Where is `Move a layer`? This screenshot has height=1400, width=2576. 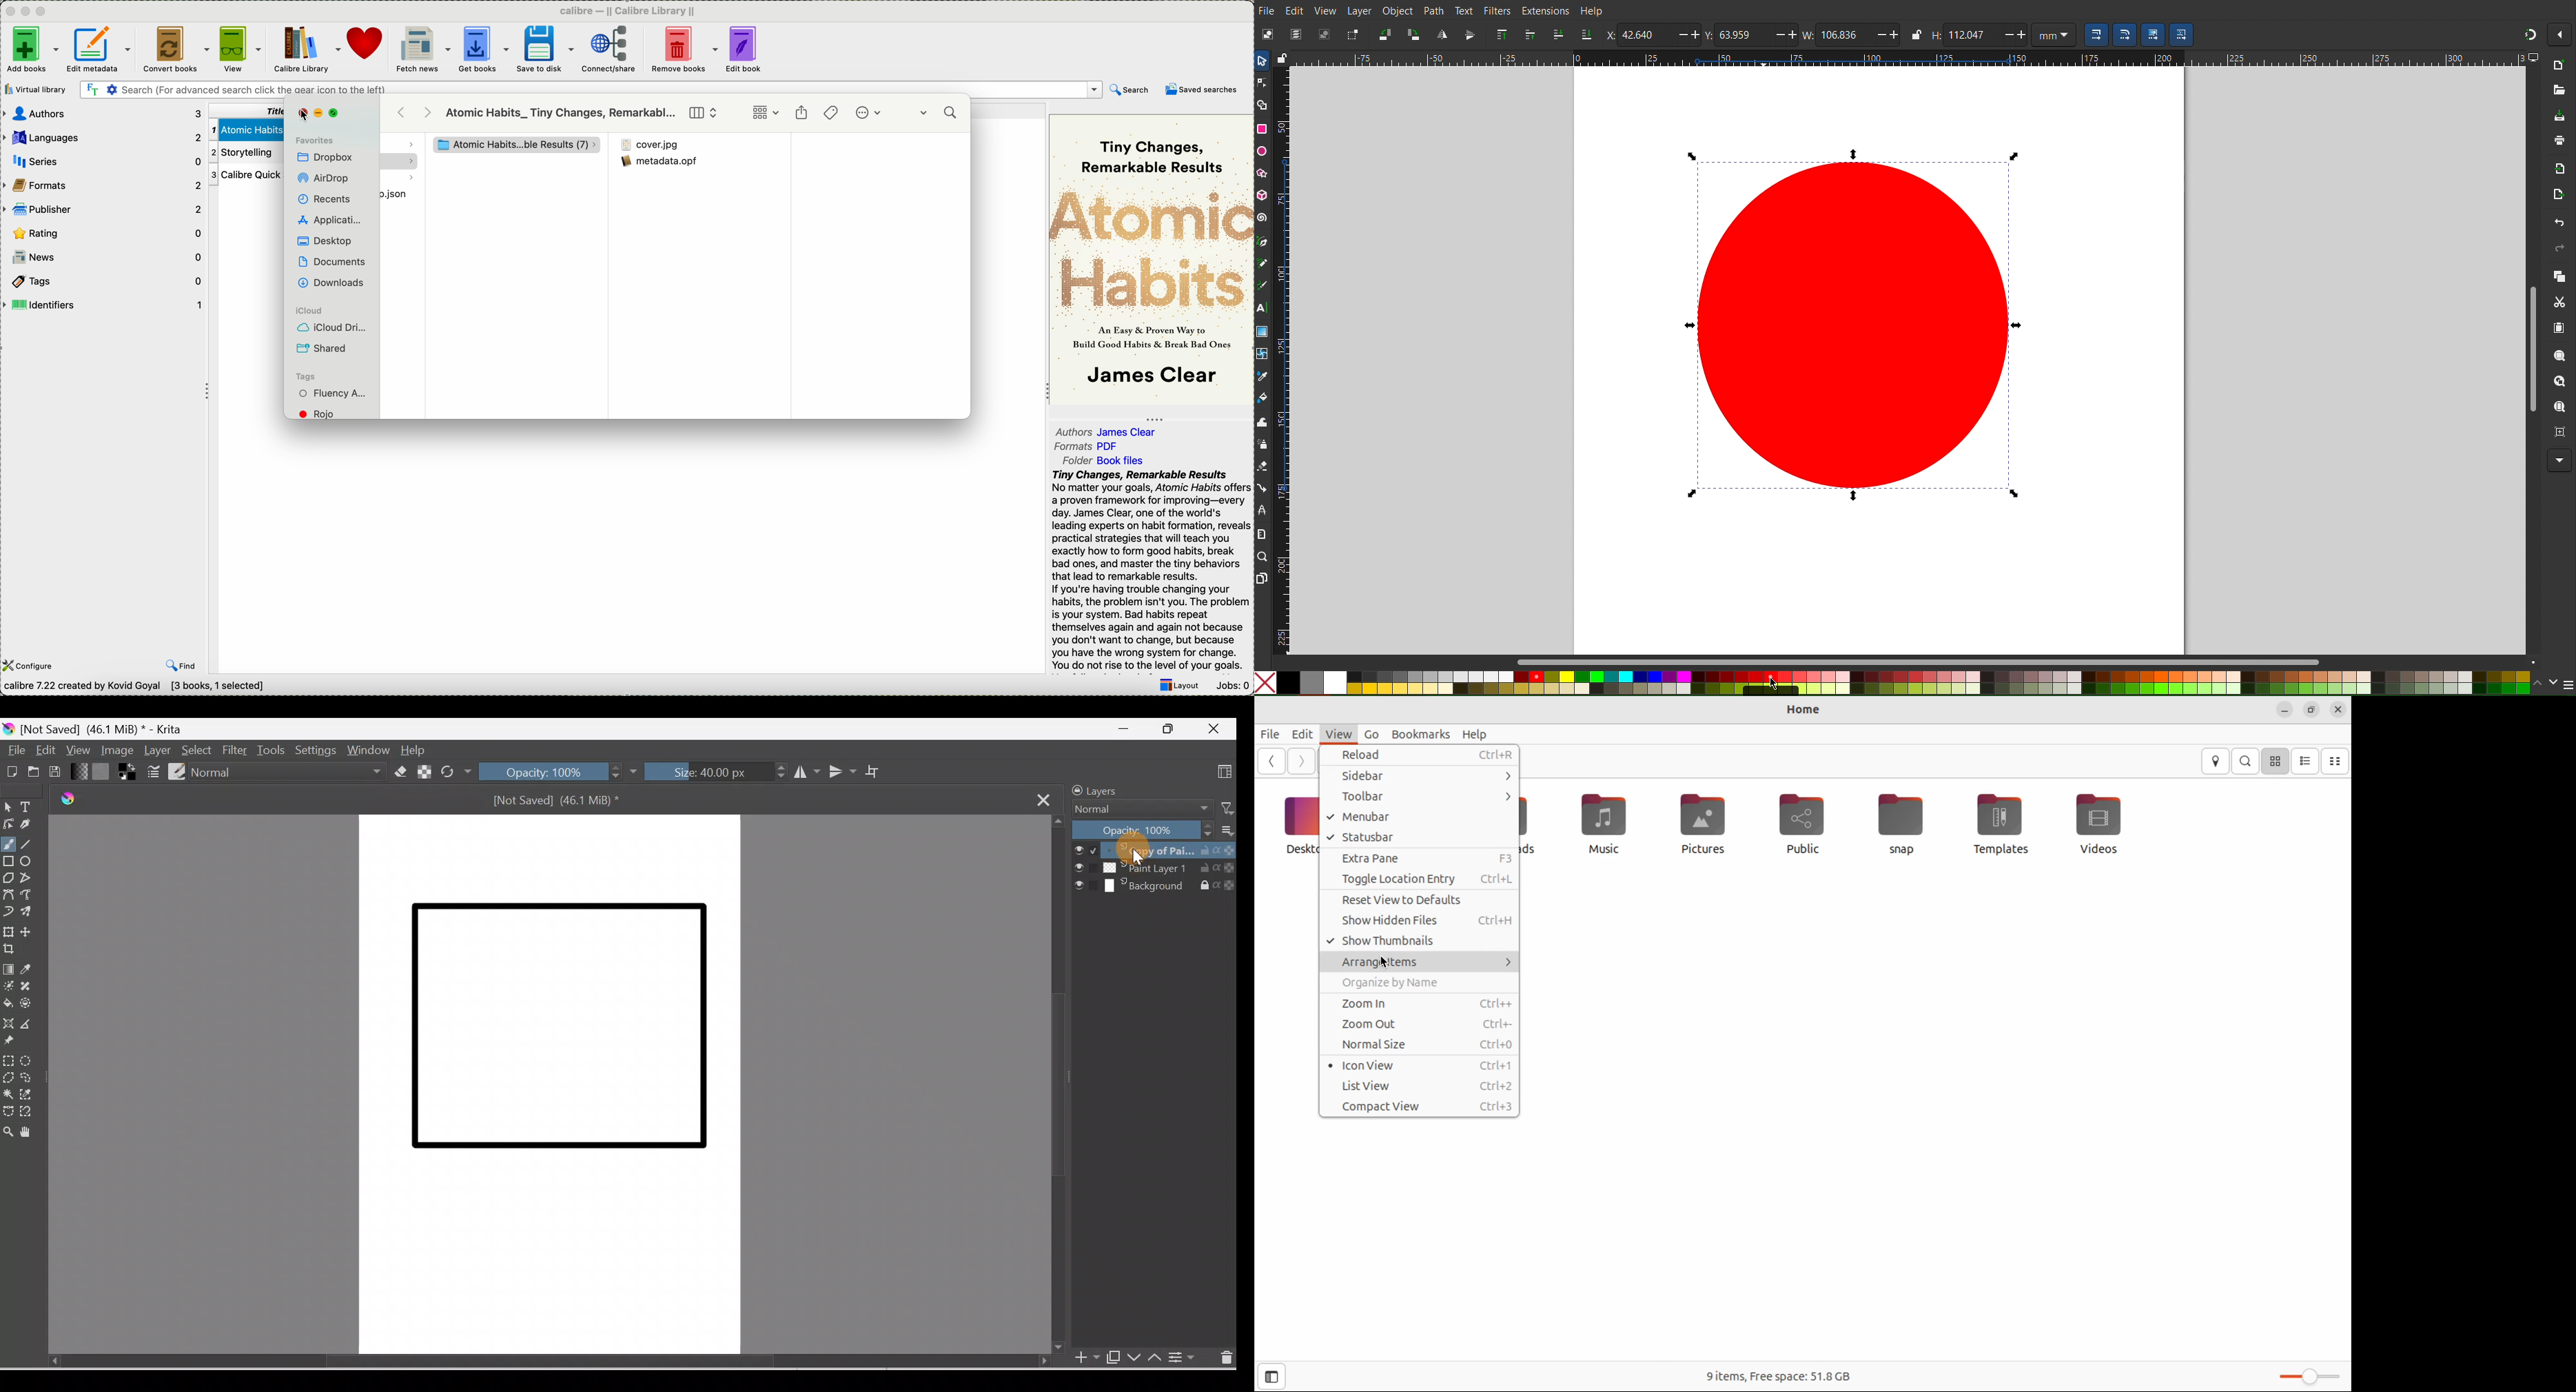
Move a layer is located at coordinates (32, 933).